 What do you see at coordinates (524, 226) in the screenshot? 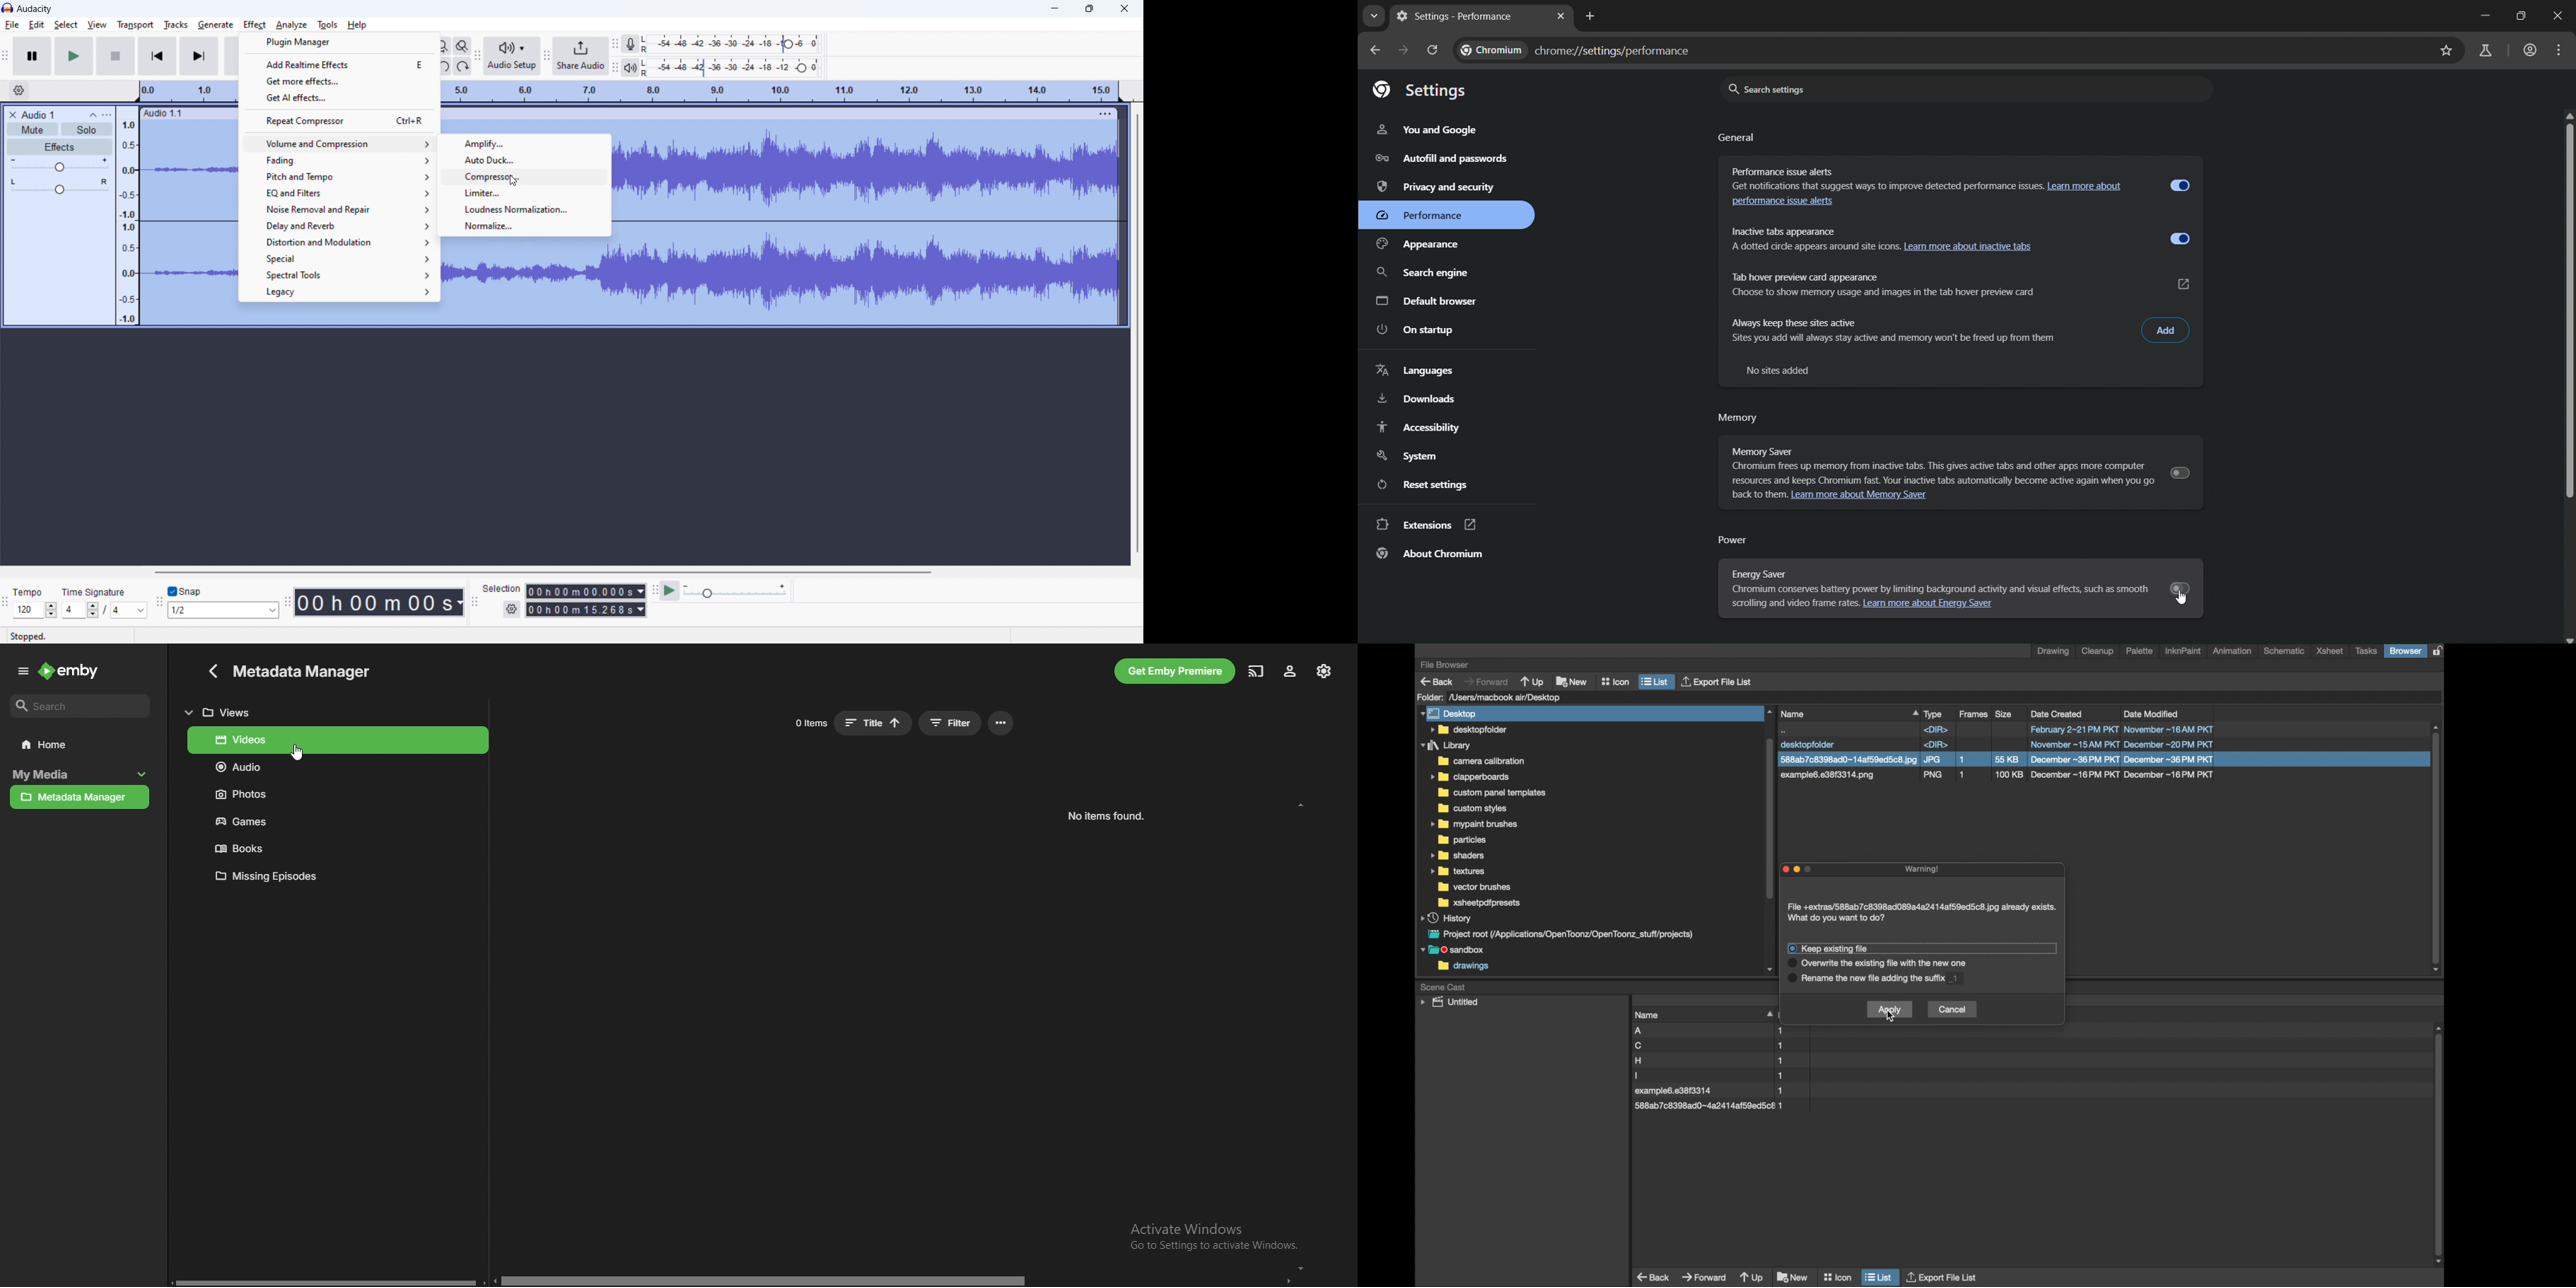
I see `normalize` at bounding box center [524, 226].